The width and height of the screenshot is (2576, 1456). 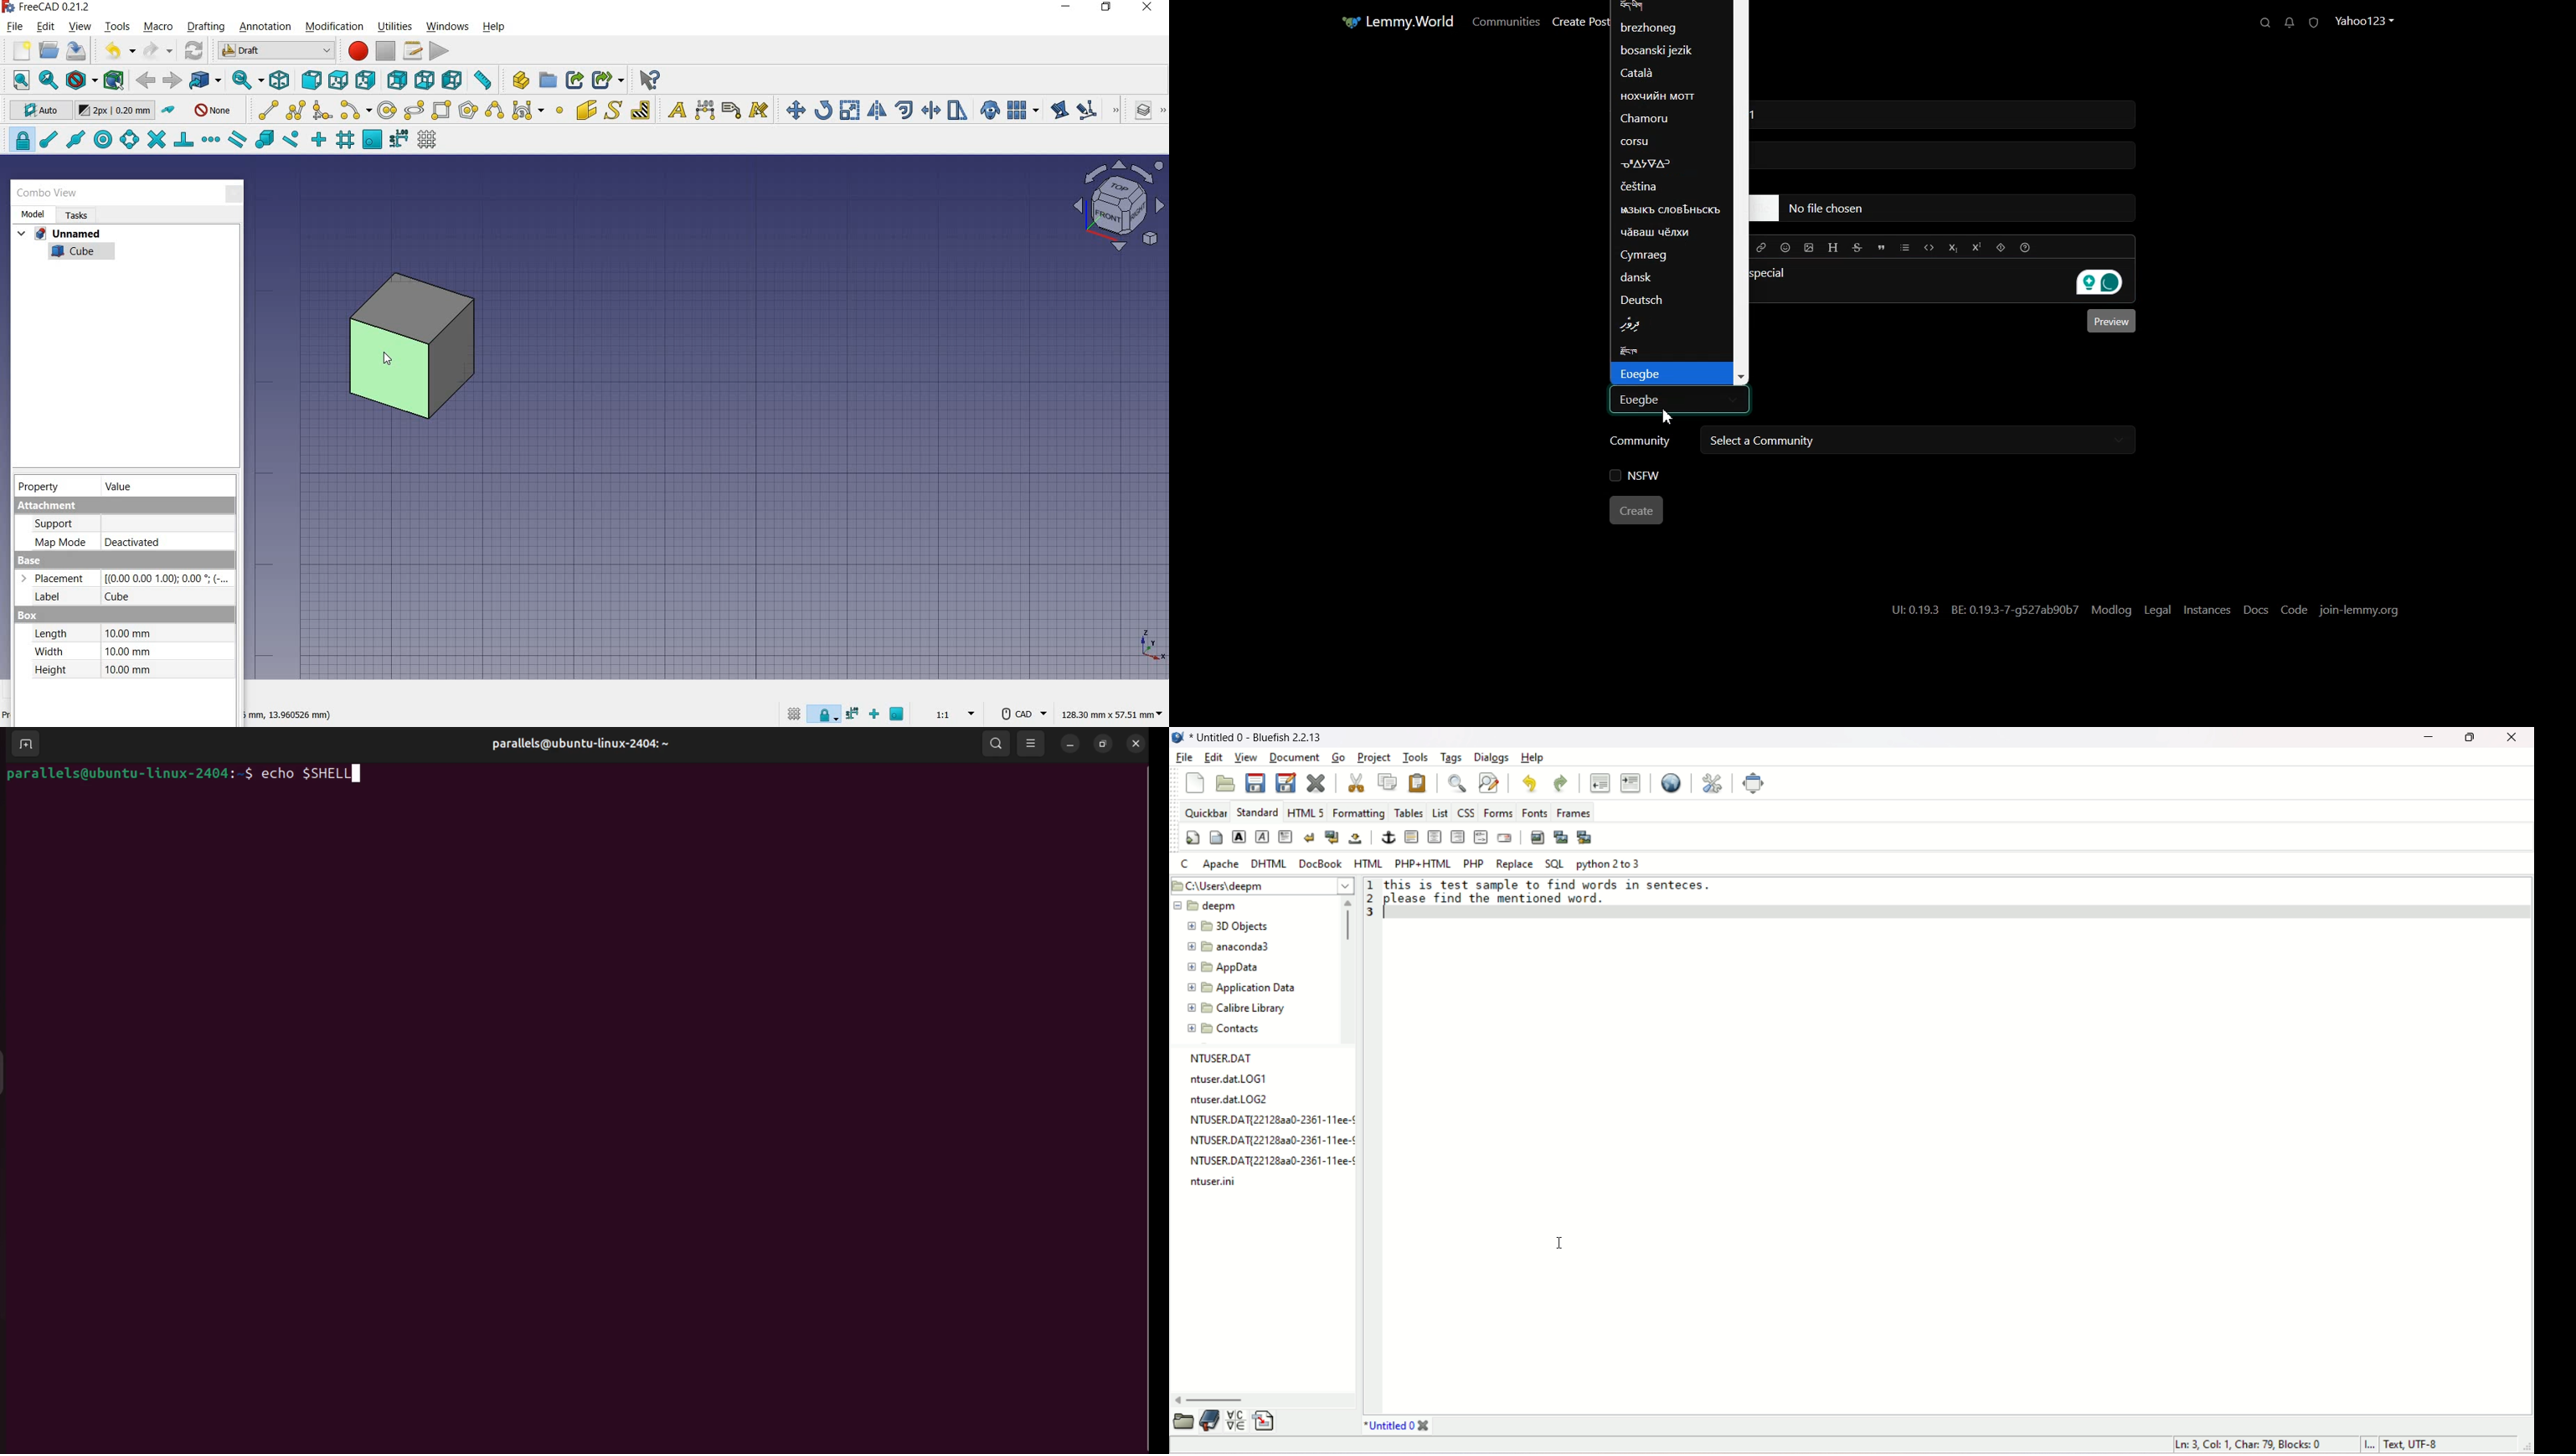 What do you see at coordinates (1104, 743) in the screenshot?
I see `resize` at bounding box center [1104, 743].